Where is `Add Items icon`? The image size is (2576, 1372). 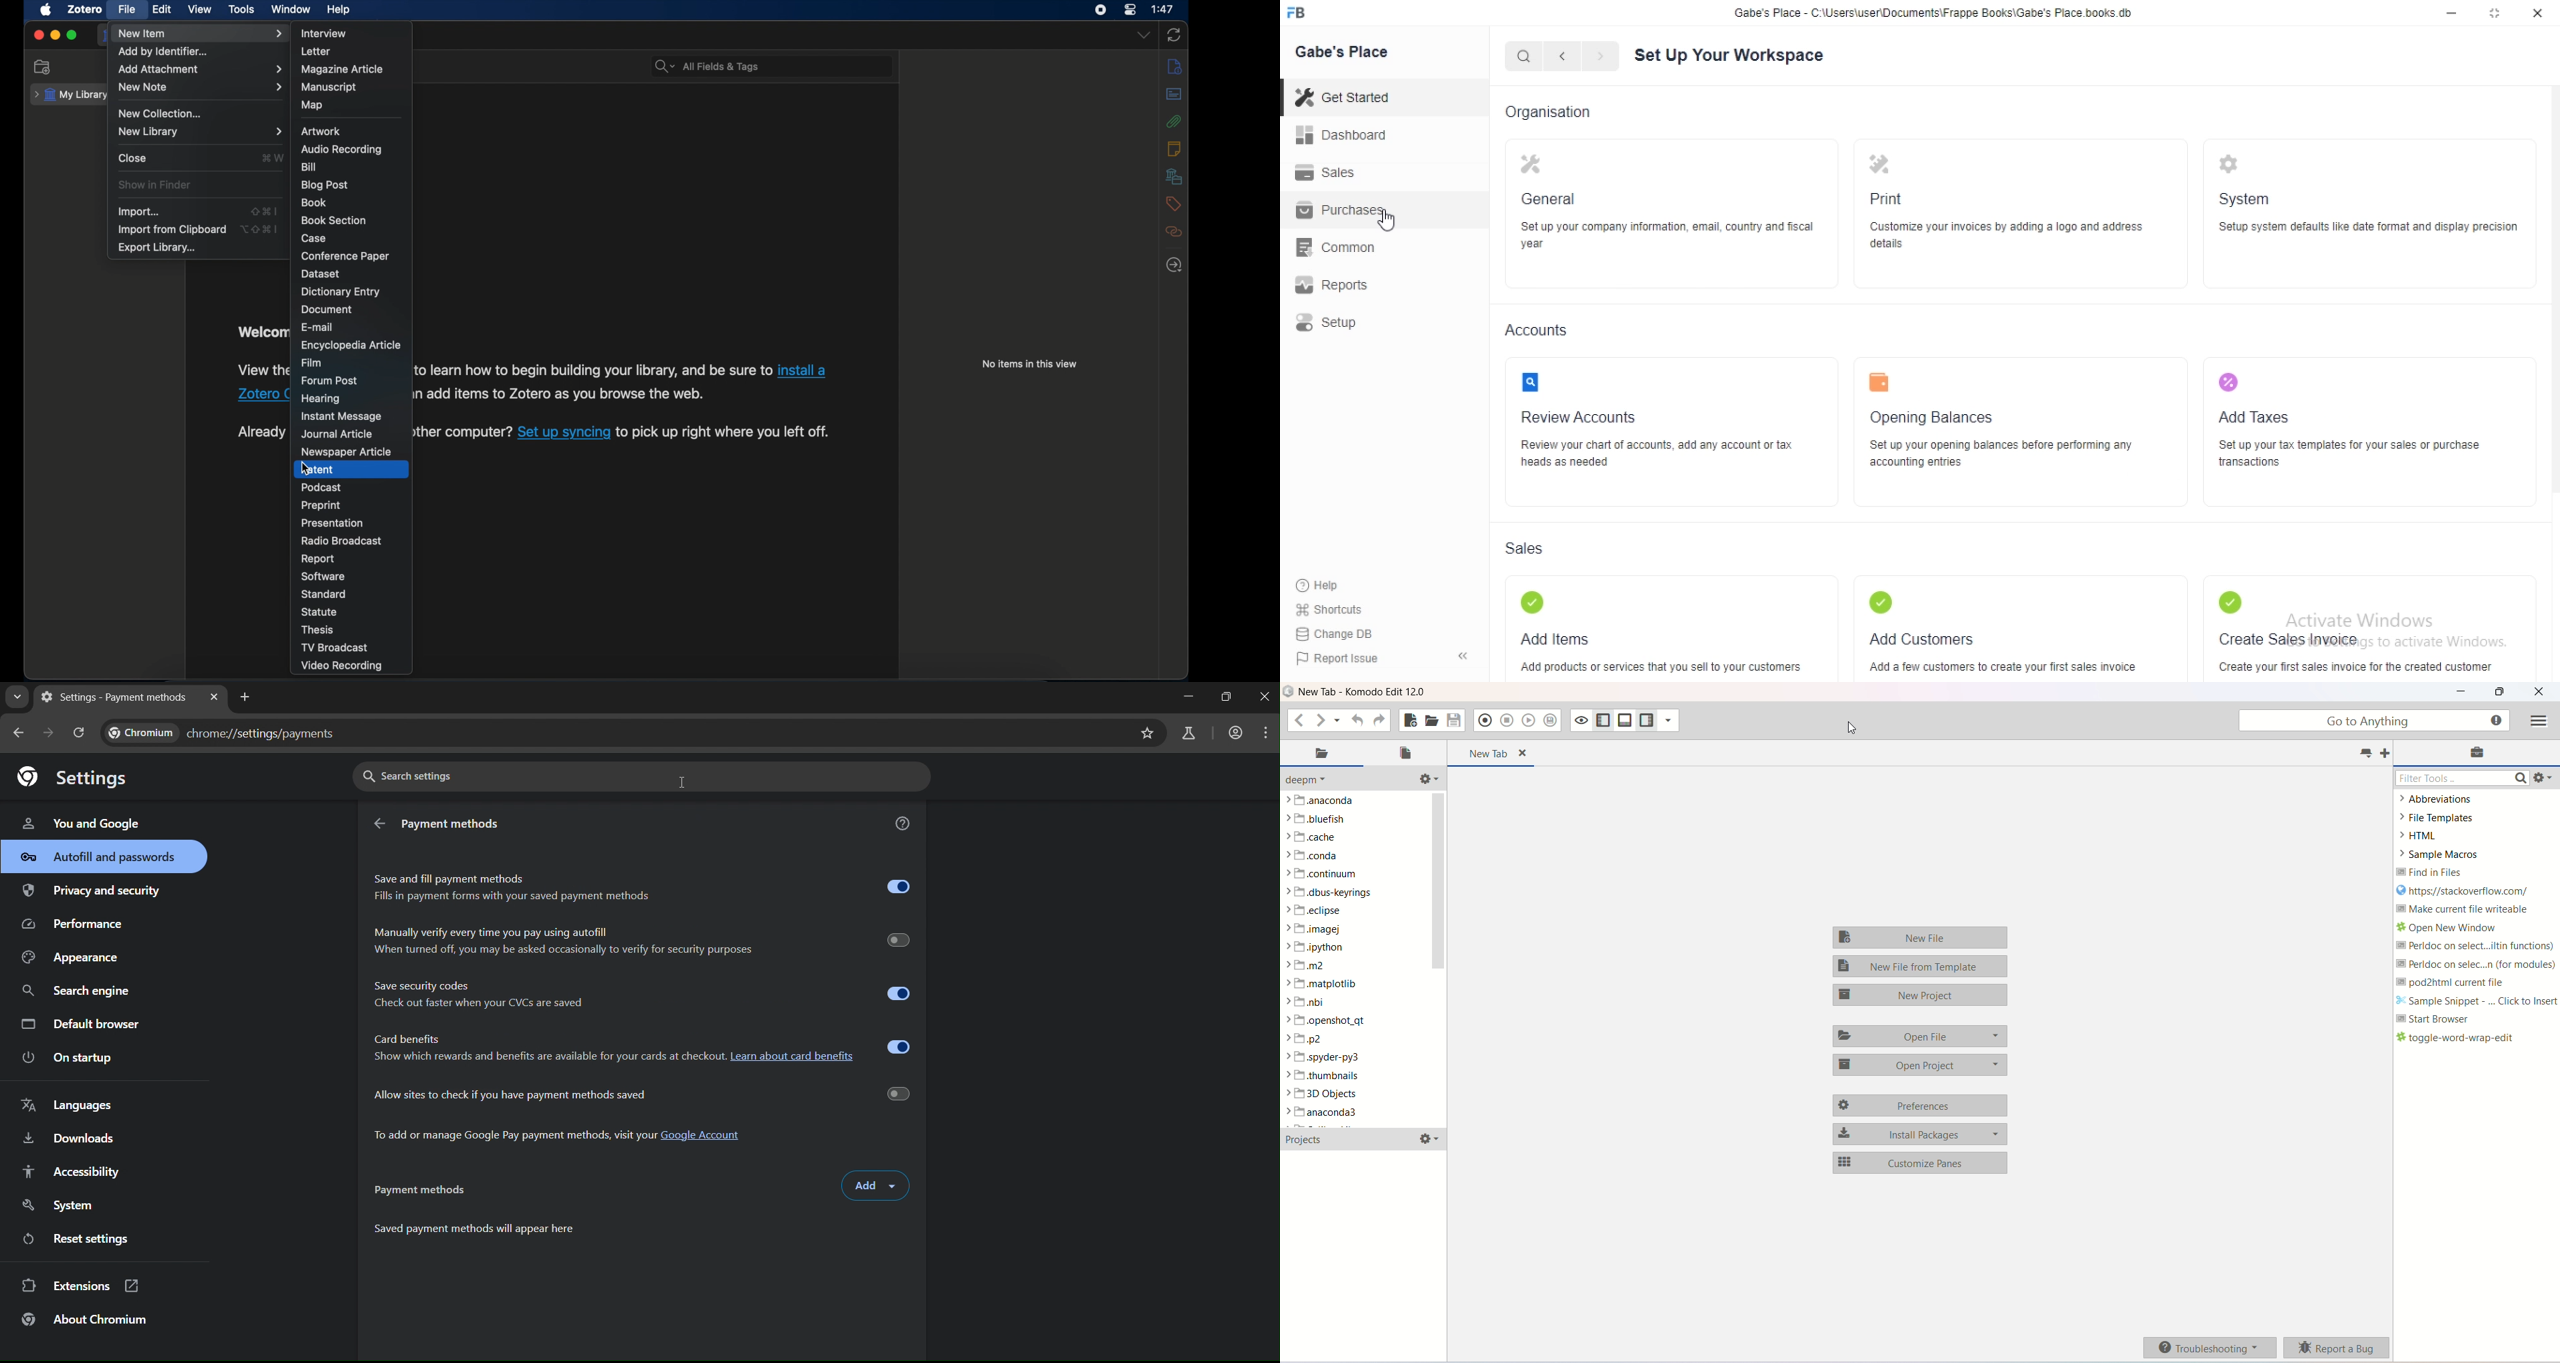 Add Items icon is located at coordinates (1532, 602).